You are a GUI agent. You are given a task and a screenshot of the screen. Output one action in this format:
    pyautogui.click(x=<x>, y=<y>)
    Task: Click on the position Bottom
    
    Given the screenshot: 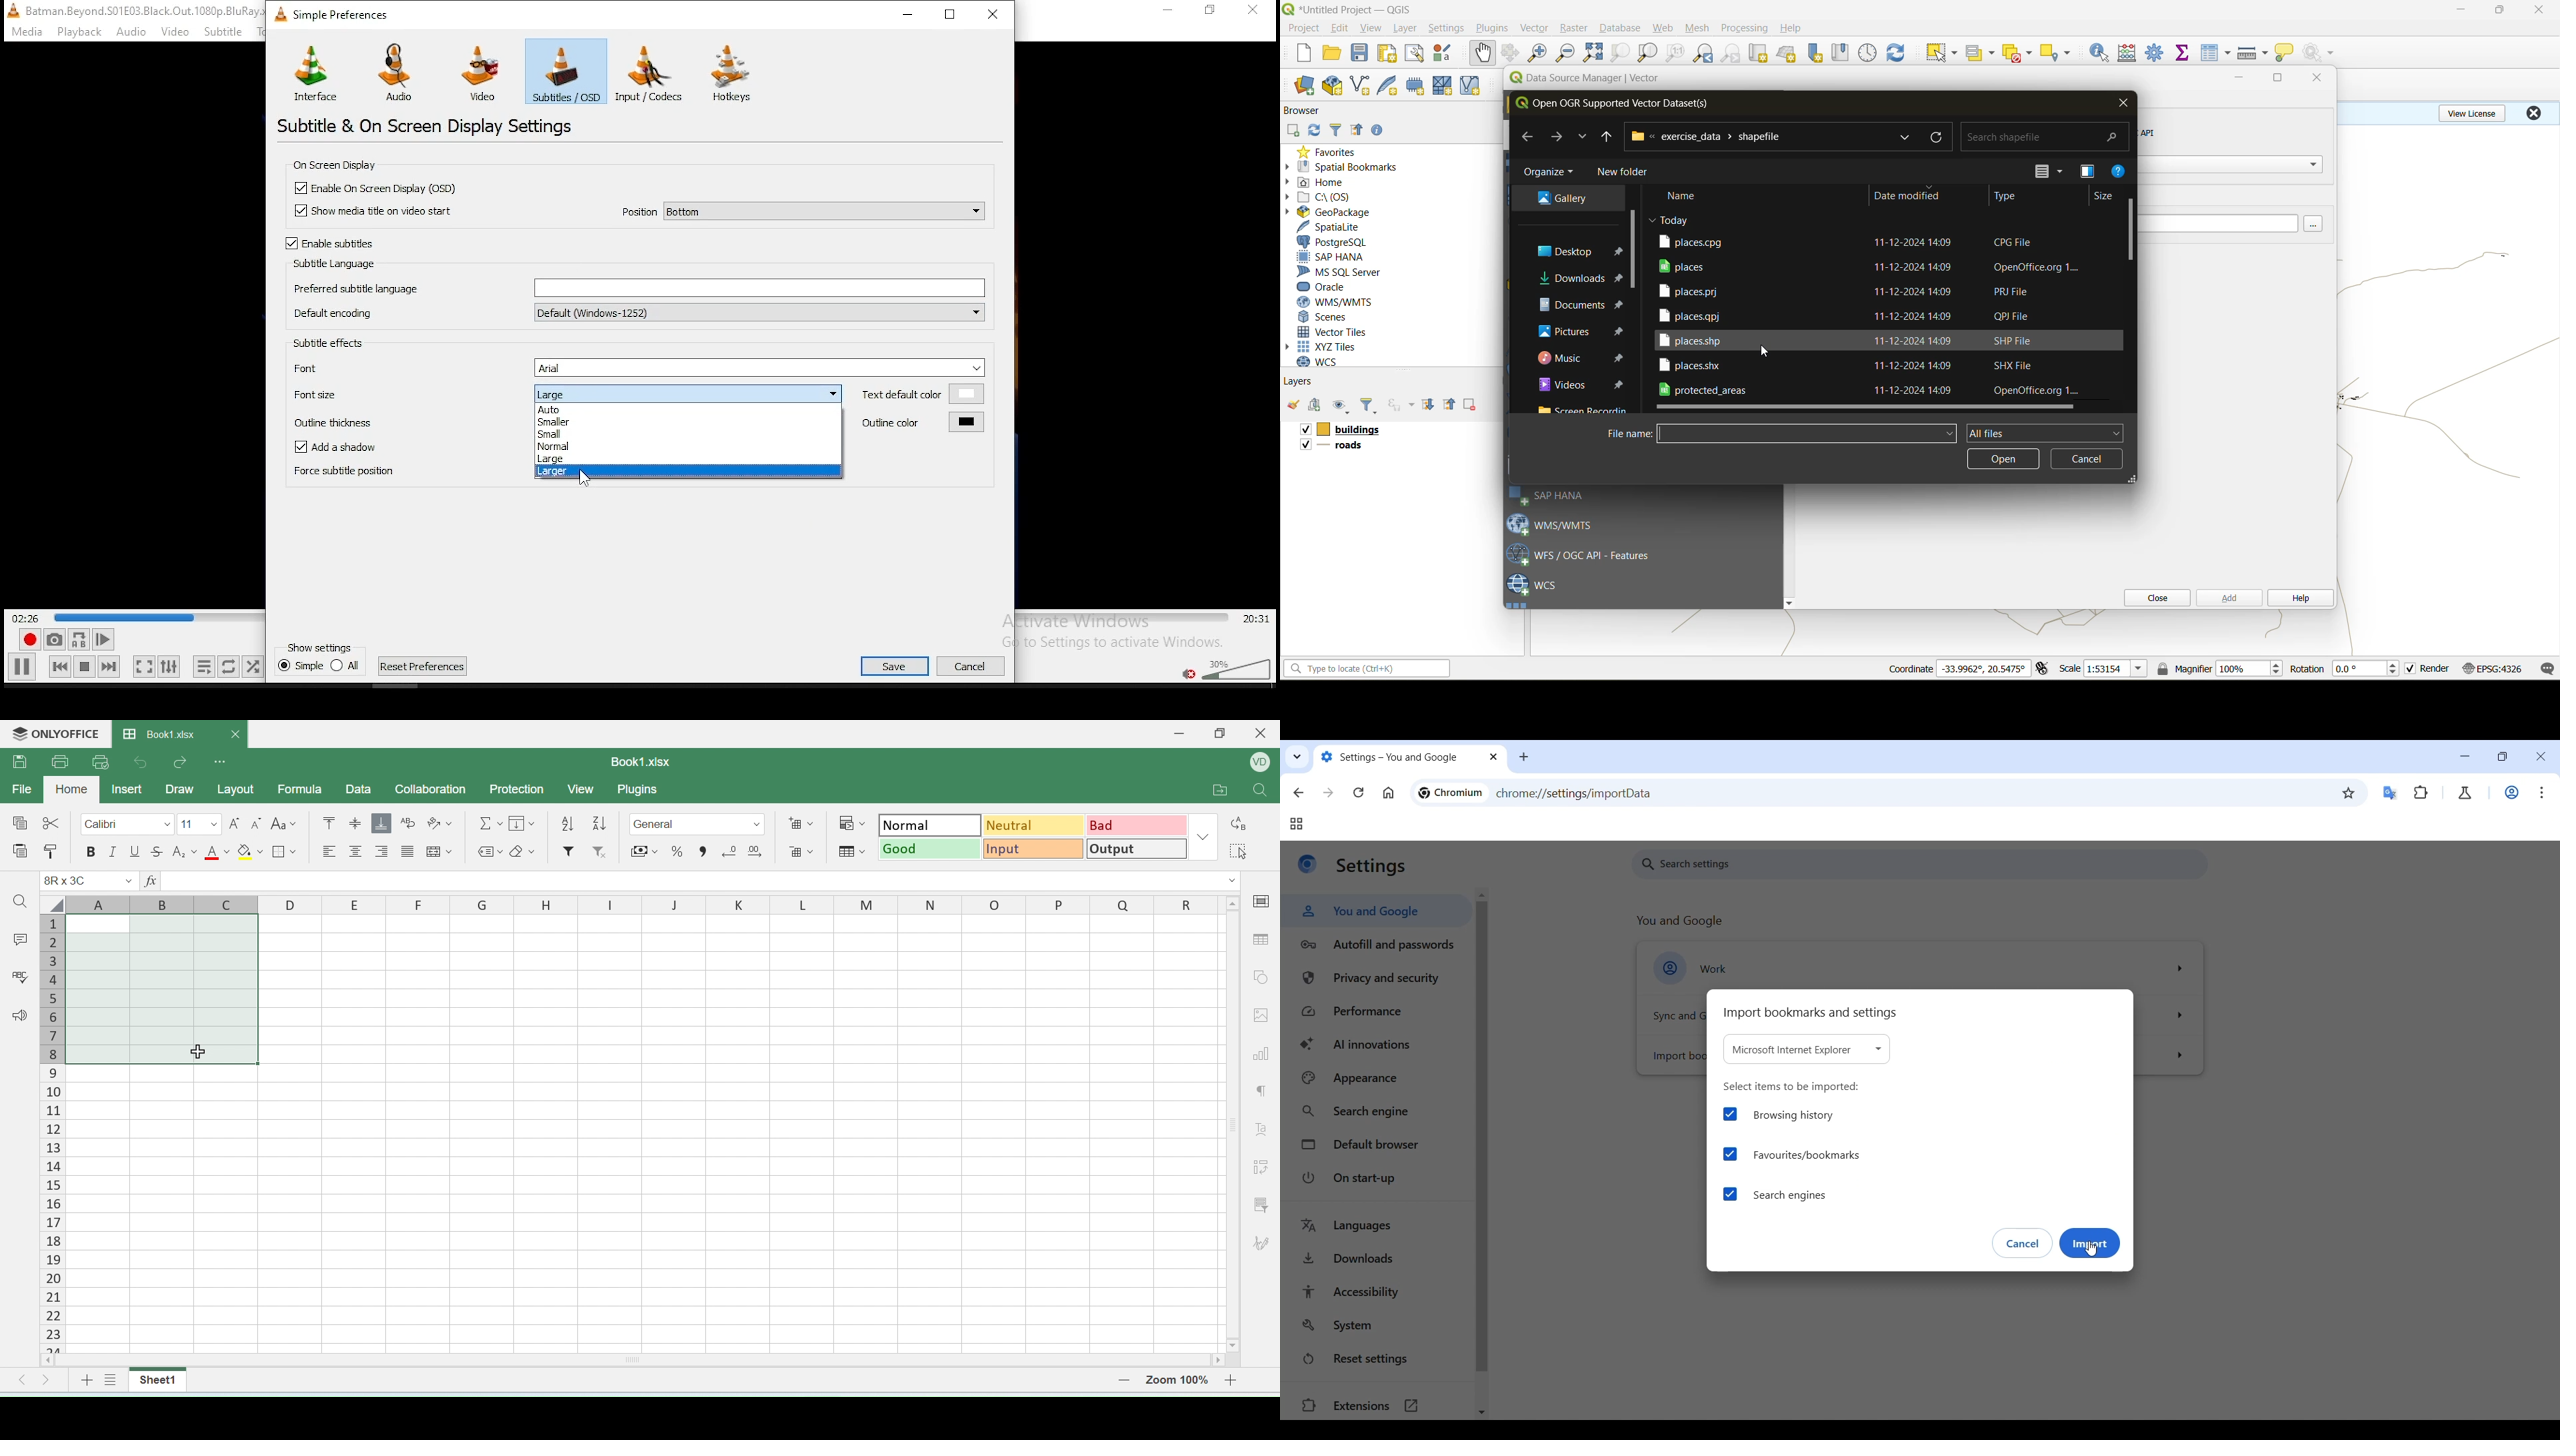 What is the action you would take?
    pyautogui.click(x=801, y=210)
    